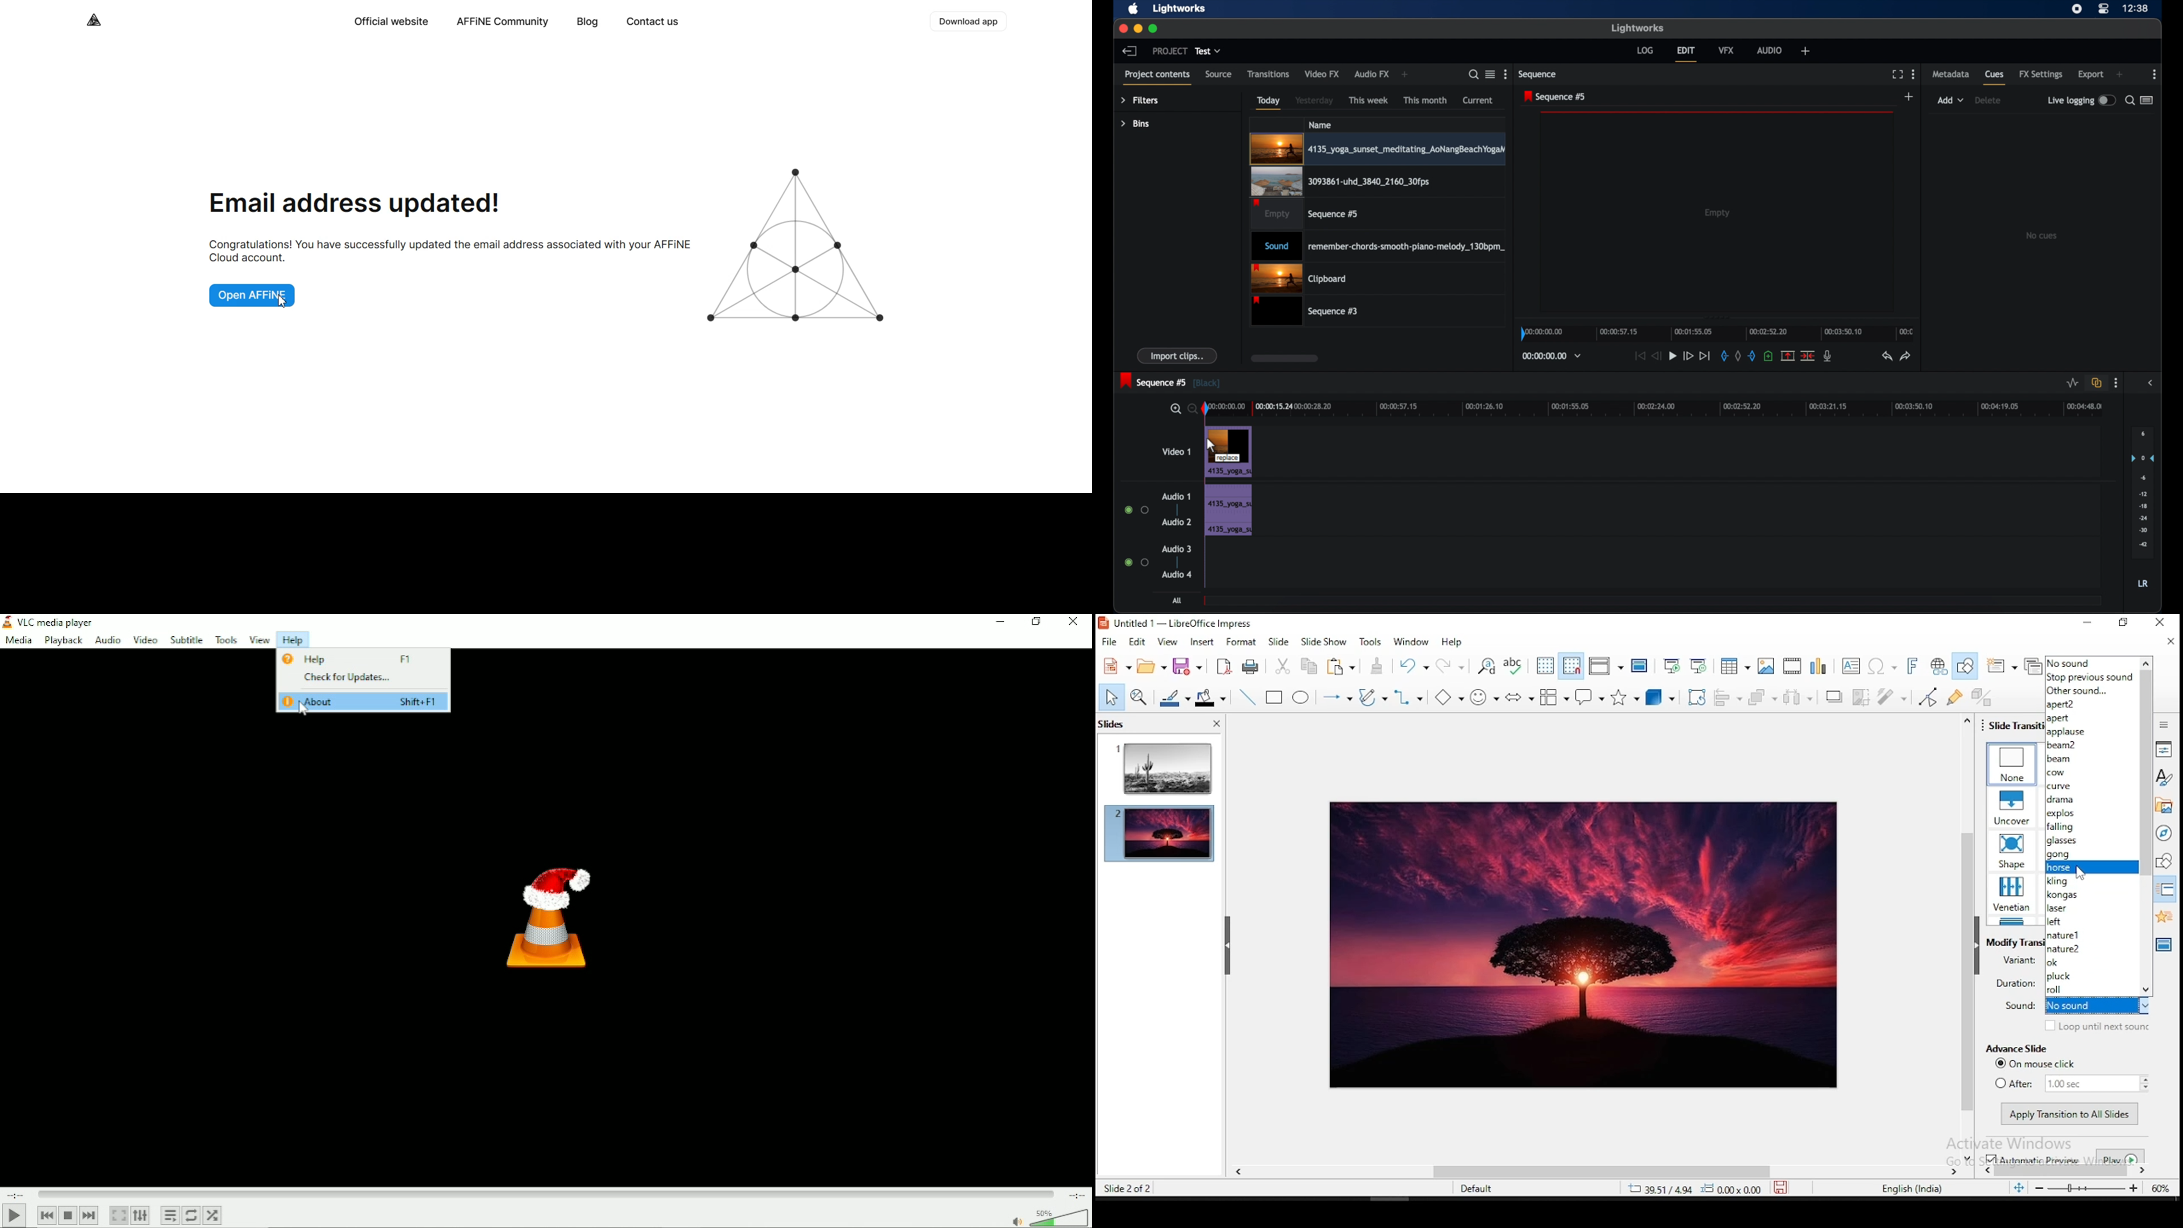 Image resolution: width=2184 pixels, height=1232 pixels. What do you see at coordinates (1109, 642) in the screenshot?
I see `file` at bounding box center [1109, 642].